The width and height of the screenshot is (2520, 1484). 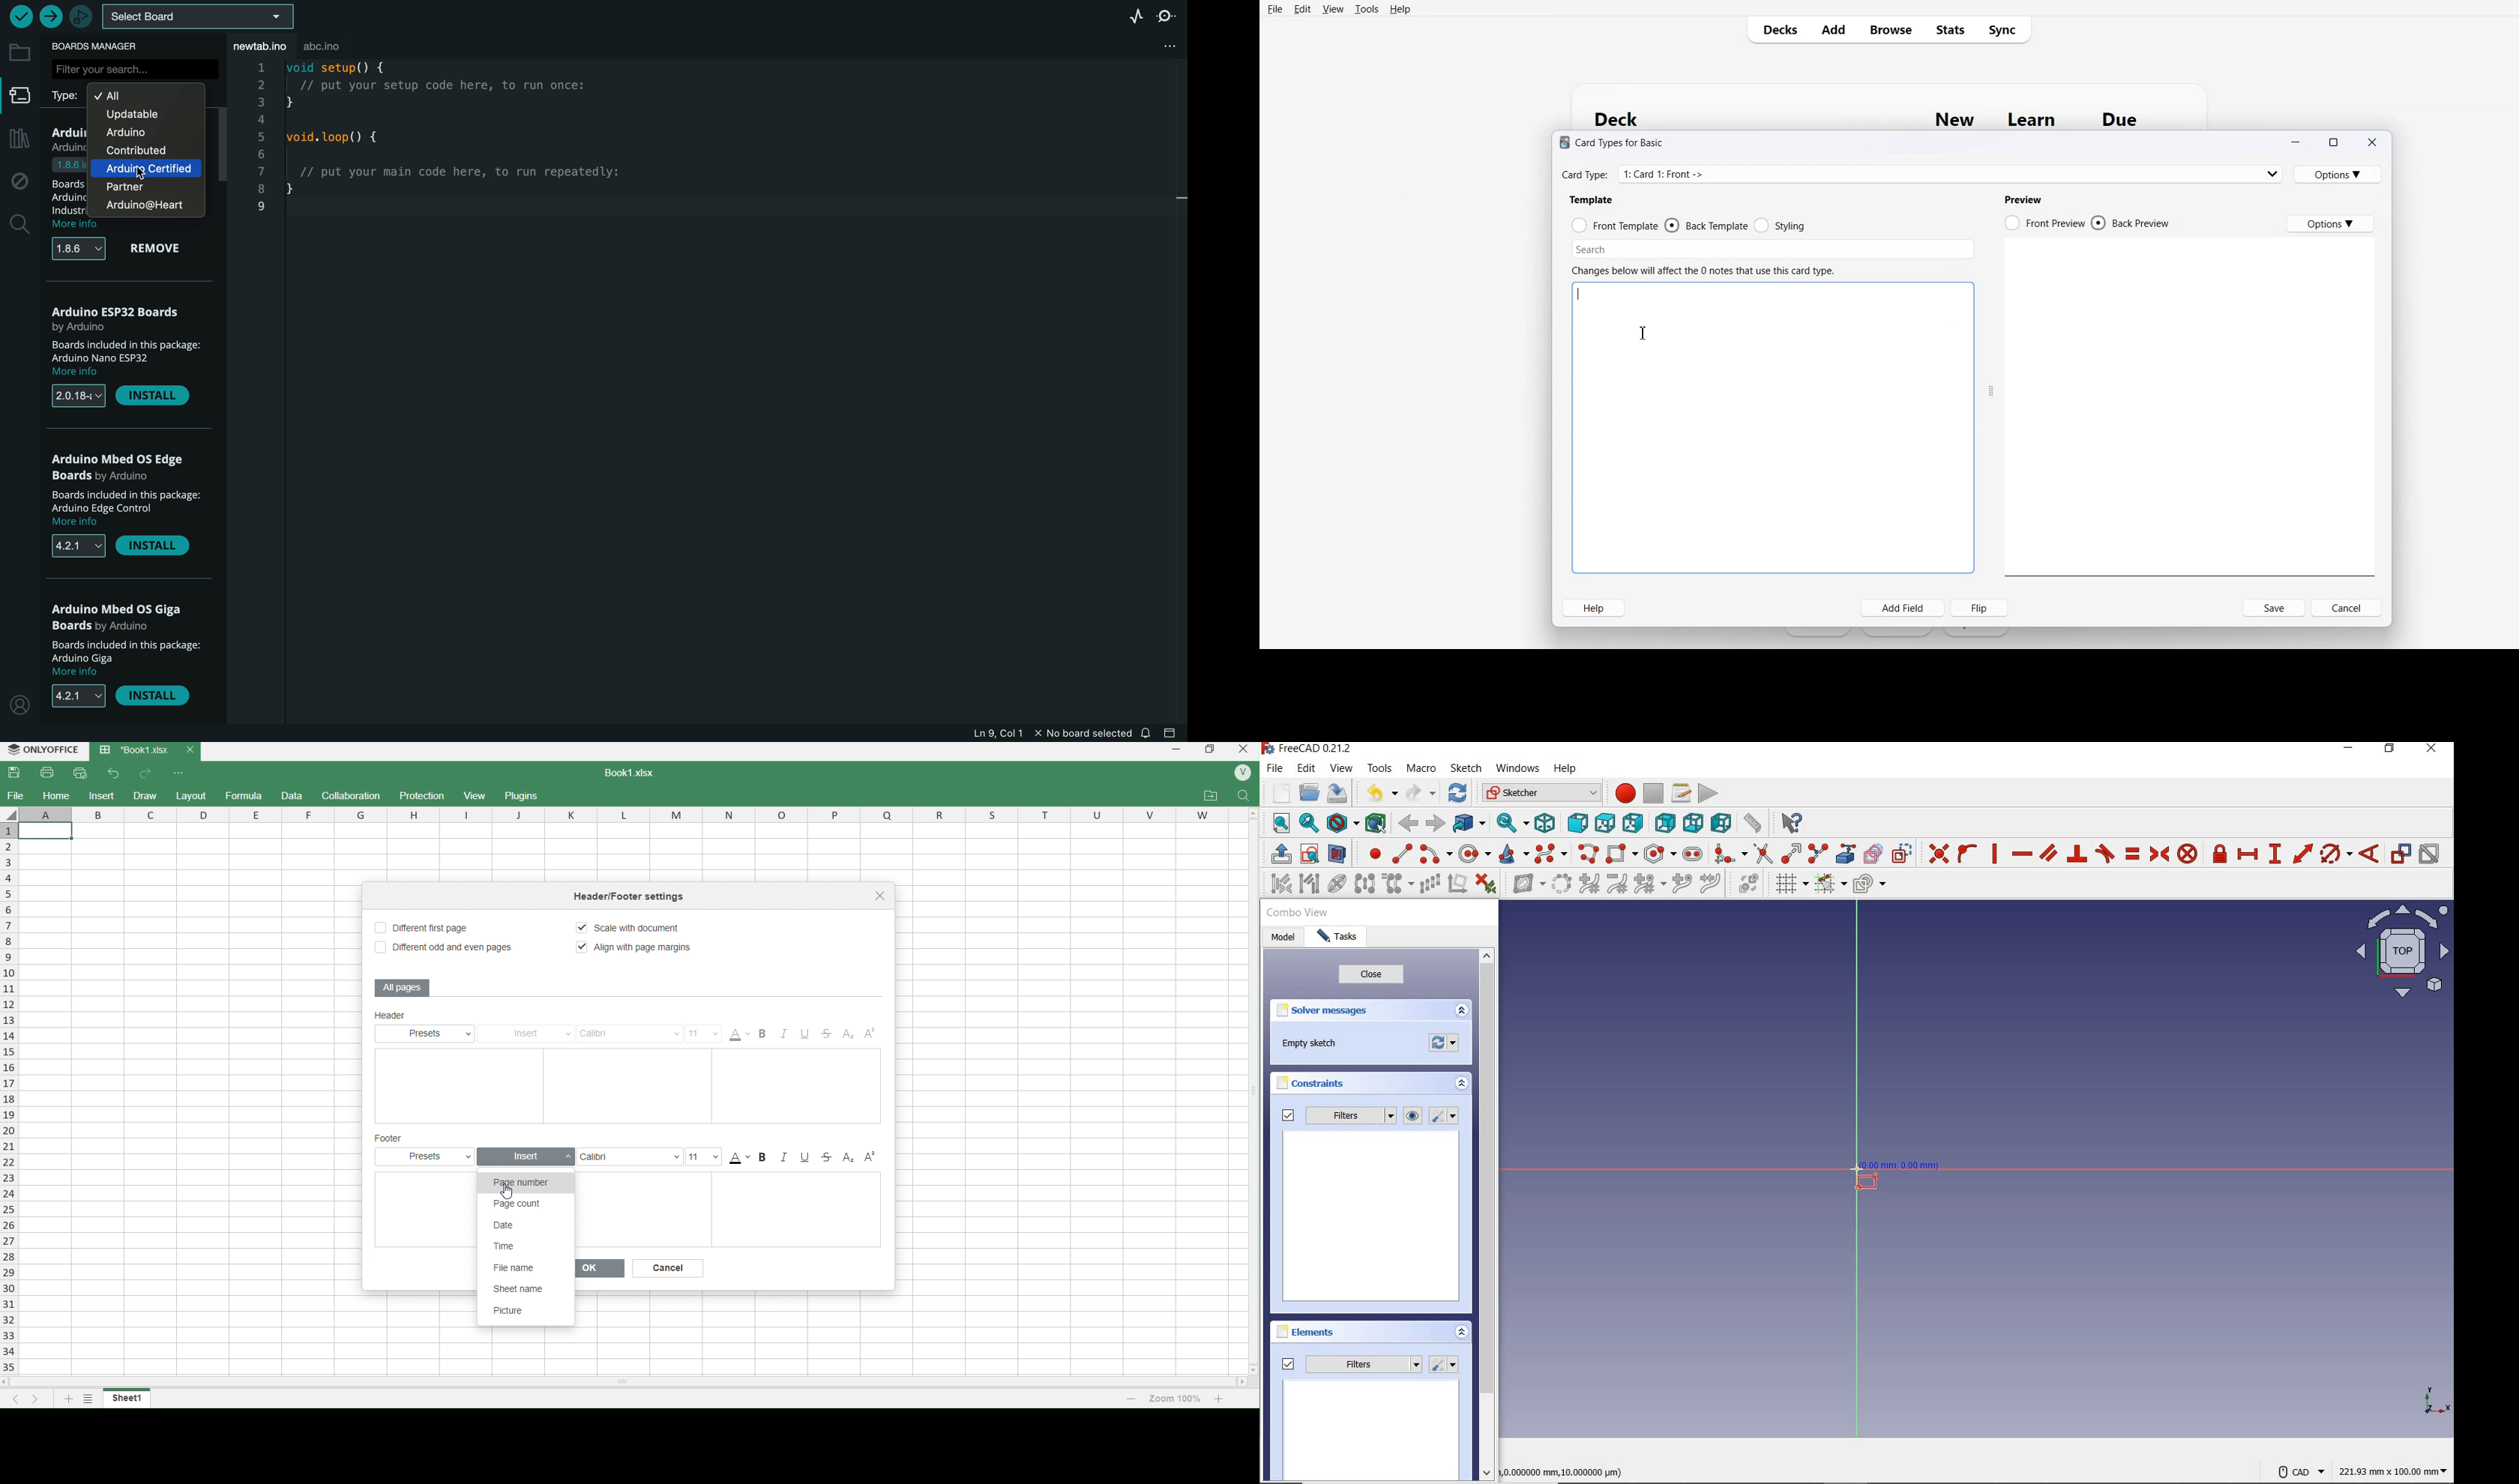 What do you see at coordinates (1619, 885) in the screenshot?
I see `decrease b-spline degree` at bounding box center [1619, 885].